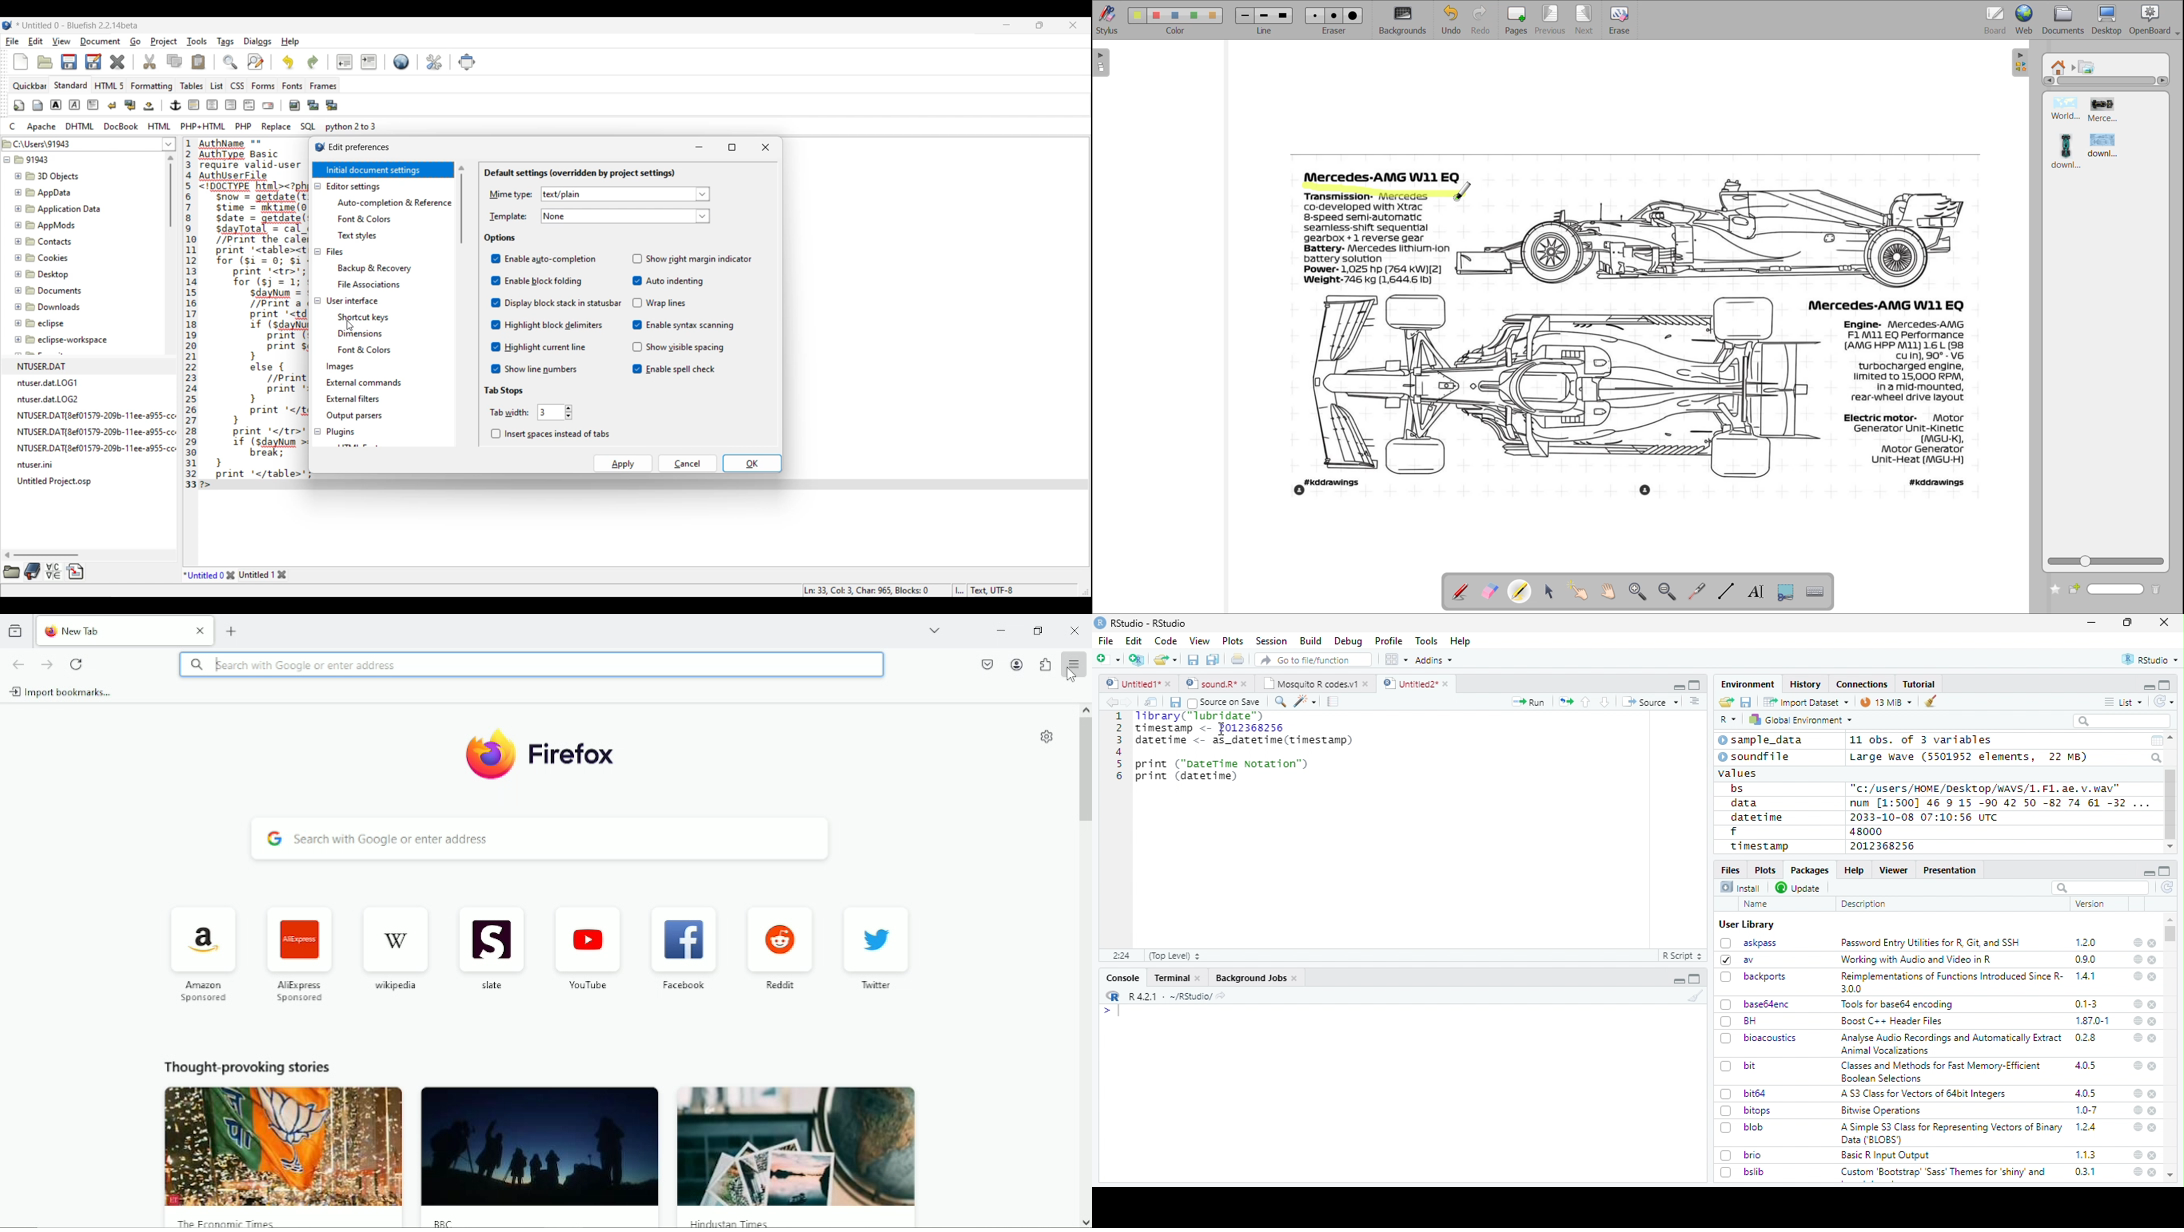 The height and width of the screenshot is (1232, 2184). What do you see at coordinates (1740, 887) in the screenshot?
I see `Install` at bounding box center [1740, 887].